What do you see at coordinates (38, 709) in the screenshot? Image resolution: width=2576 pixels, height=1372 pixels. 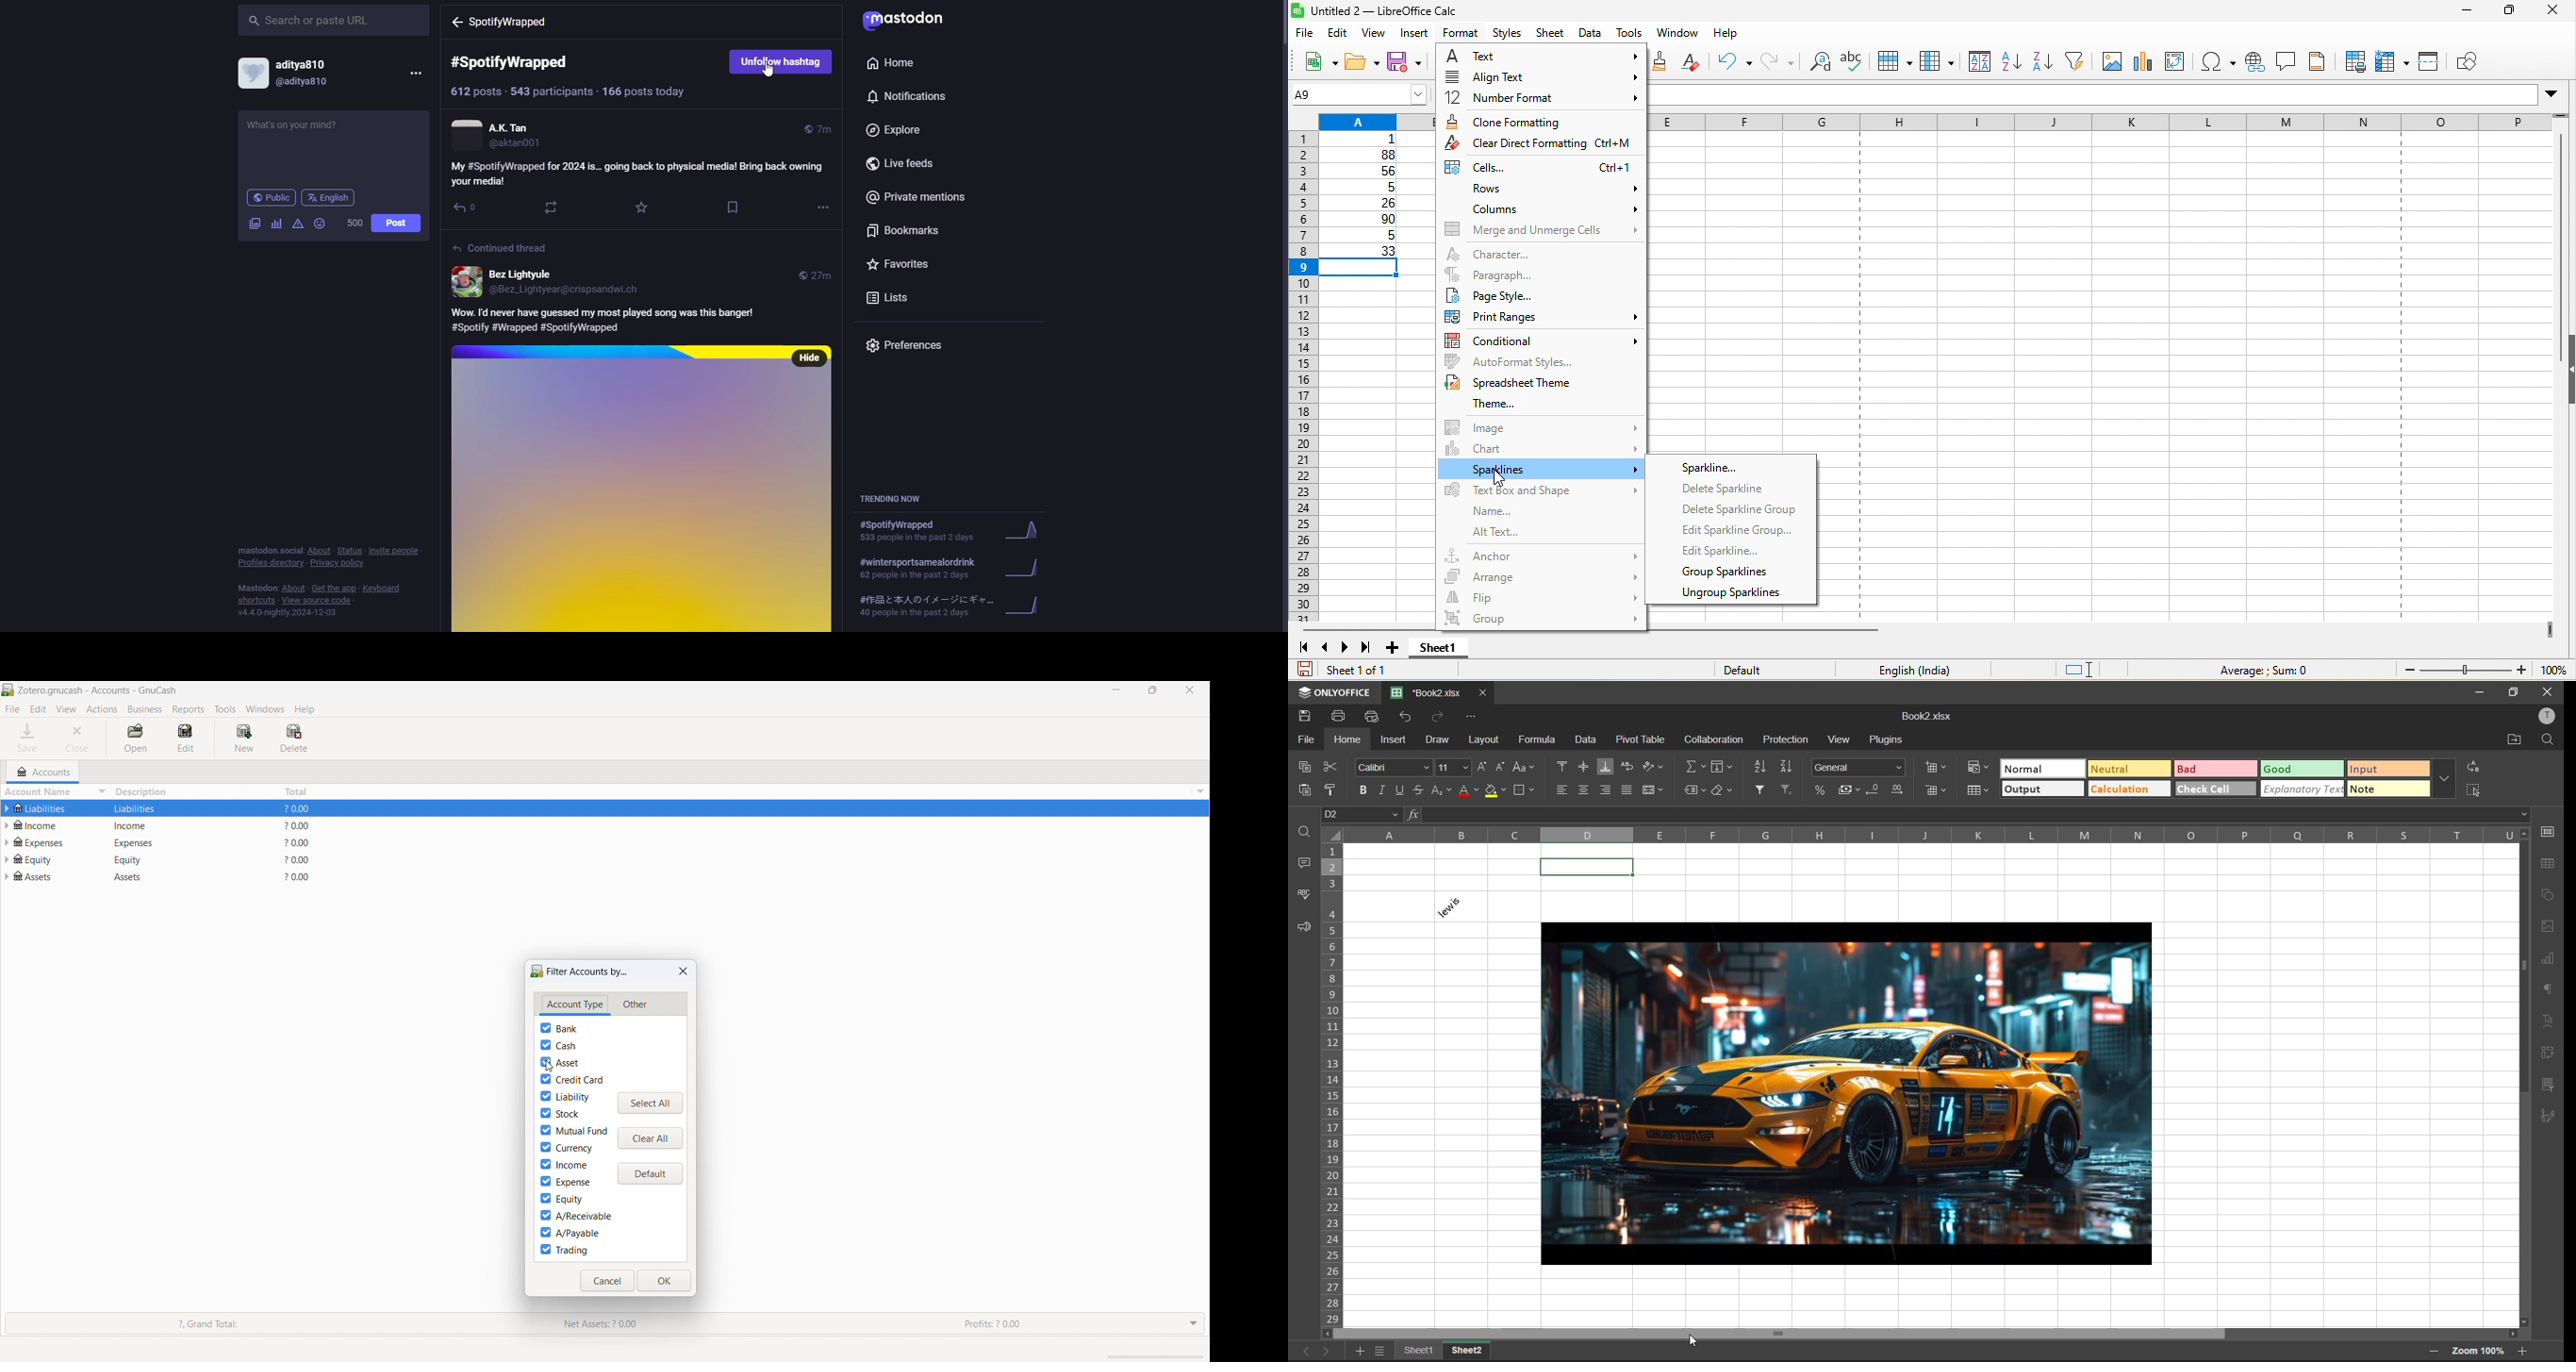 I see `edit` at bounding box center [38, 709].